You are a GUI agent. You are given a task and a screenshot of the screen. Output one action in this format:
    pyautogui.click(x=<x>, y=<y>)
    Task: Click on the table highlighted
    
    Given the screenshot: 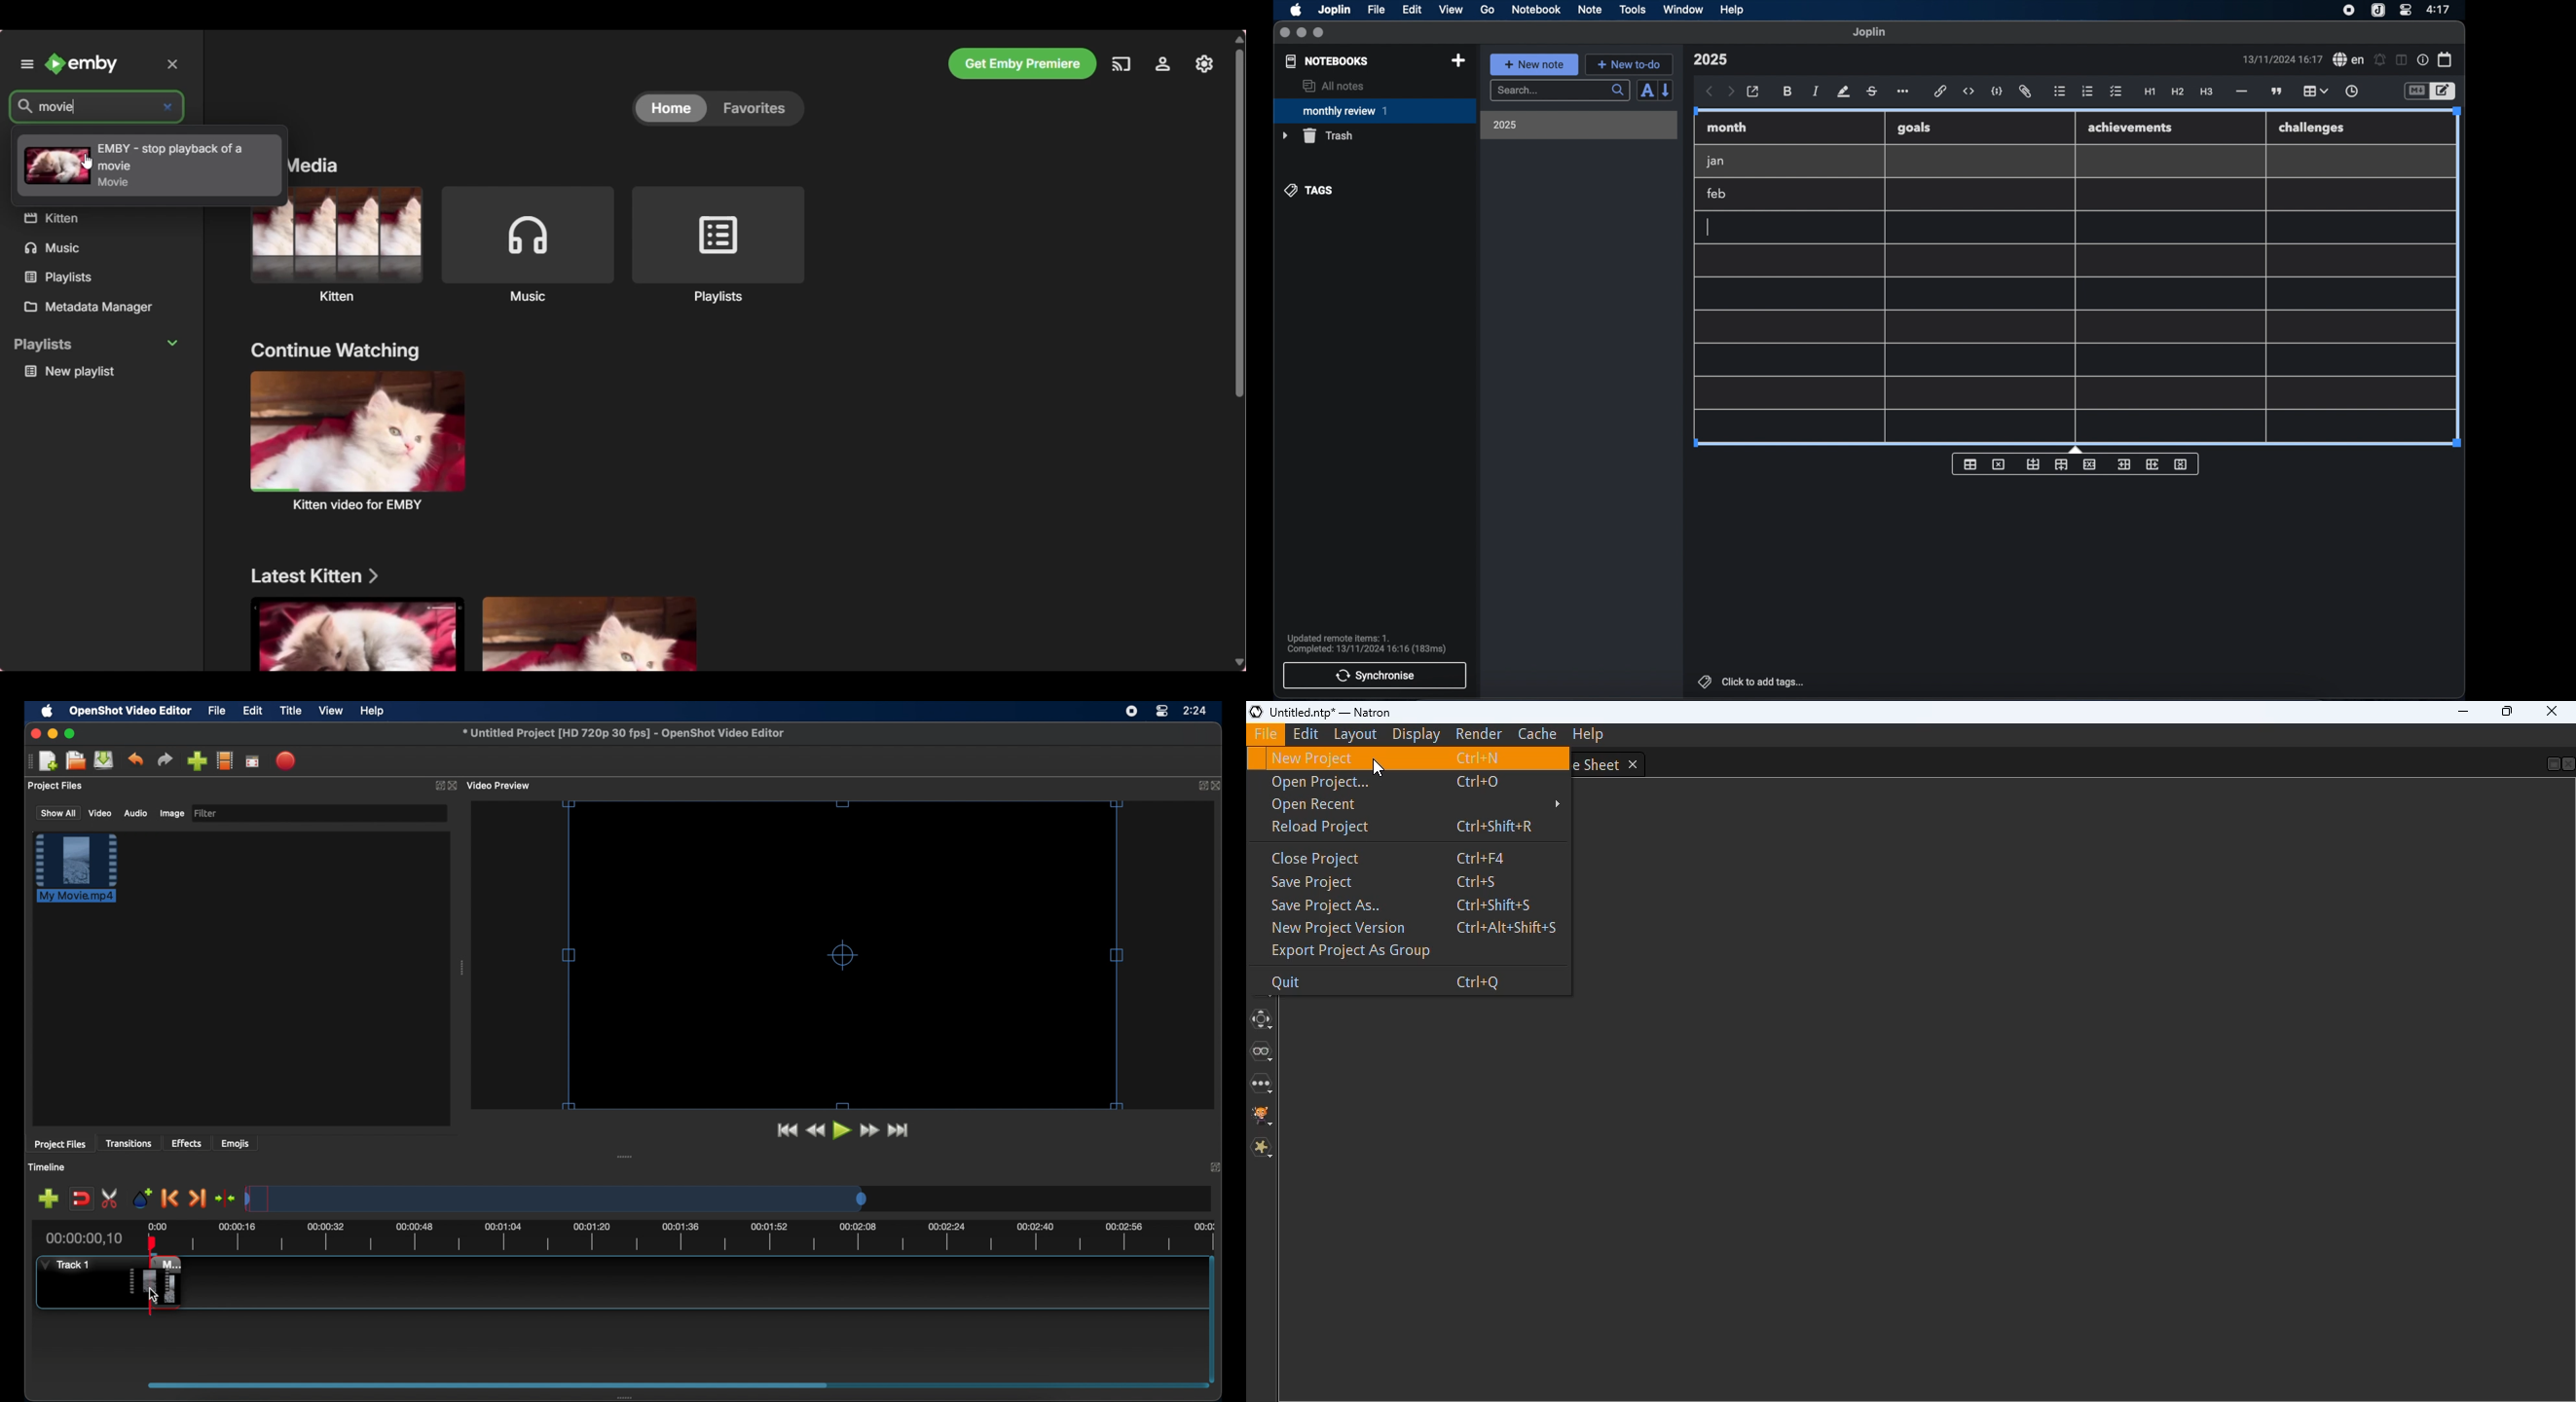 What is the action you would take?
    pyautogui.click(x=2314, y=91)
    